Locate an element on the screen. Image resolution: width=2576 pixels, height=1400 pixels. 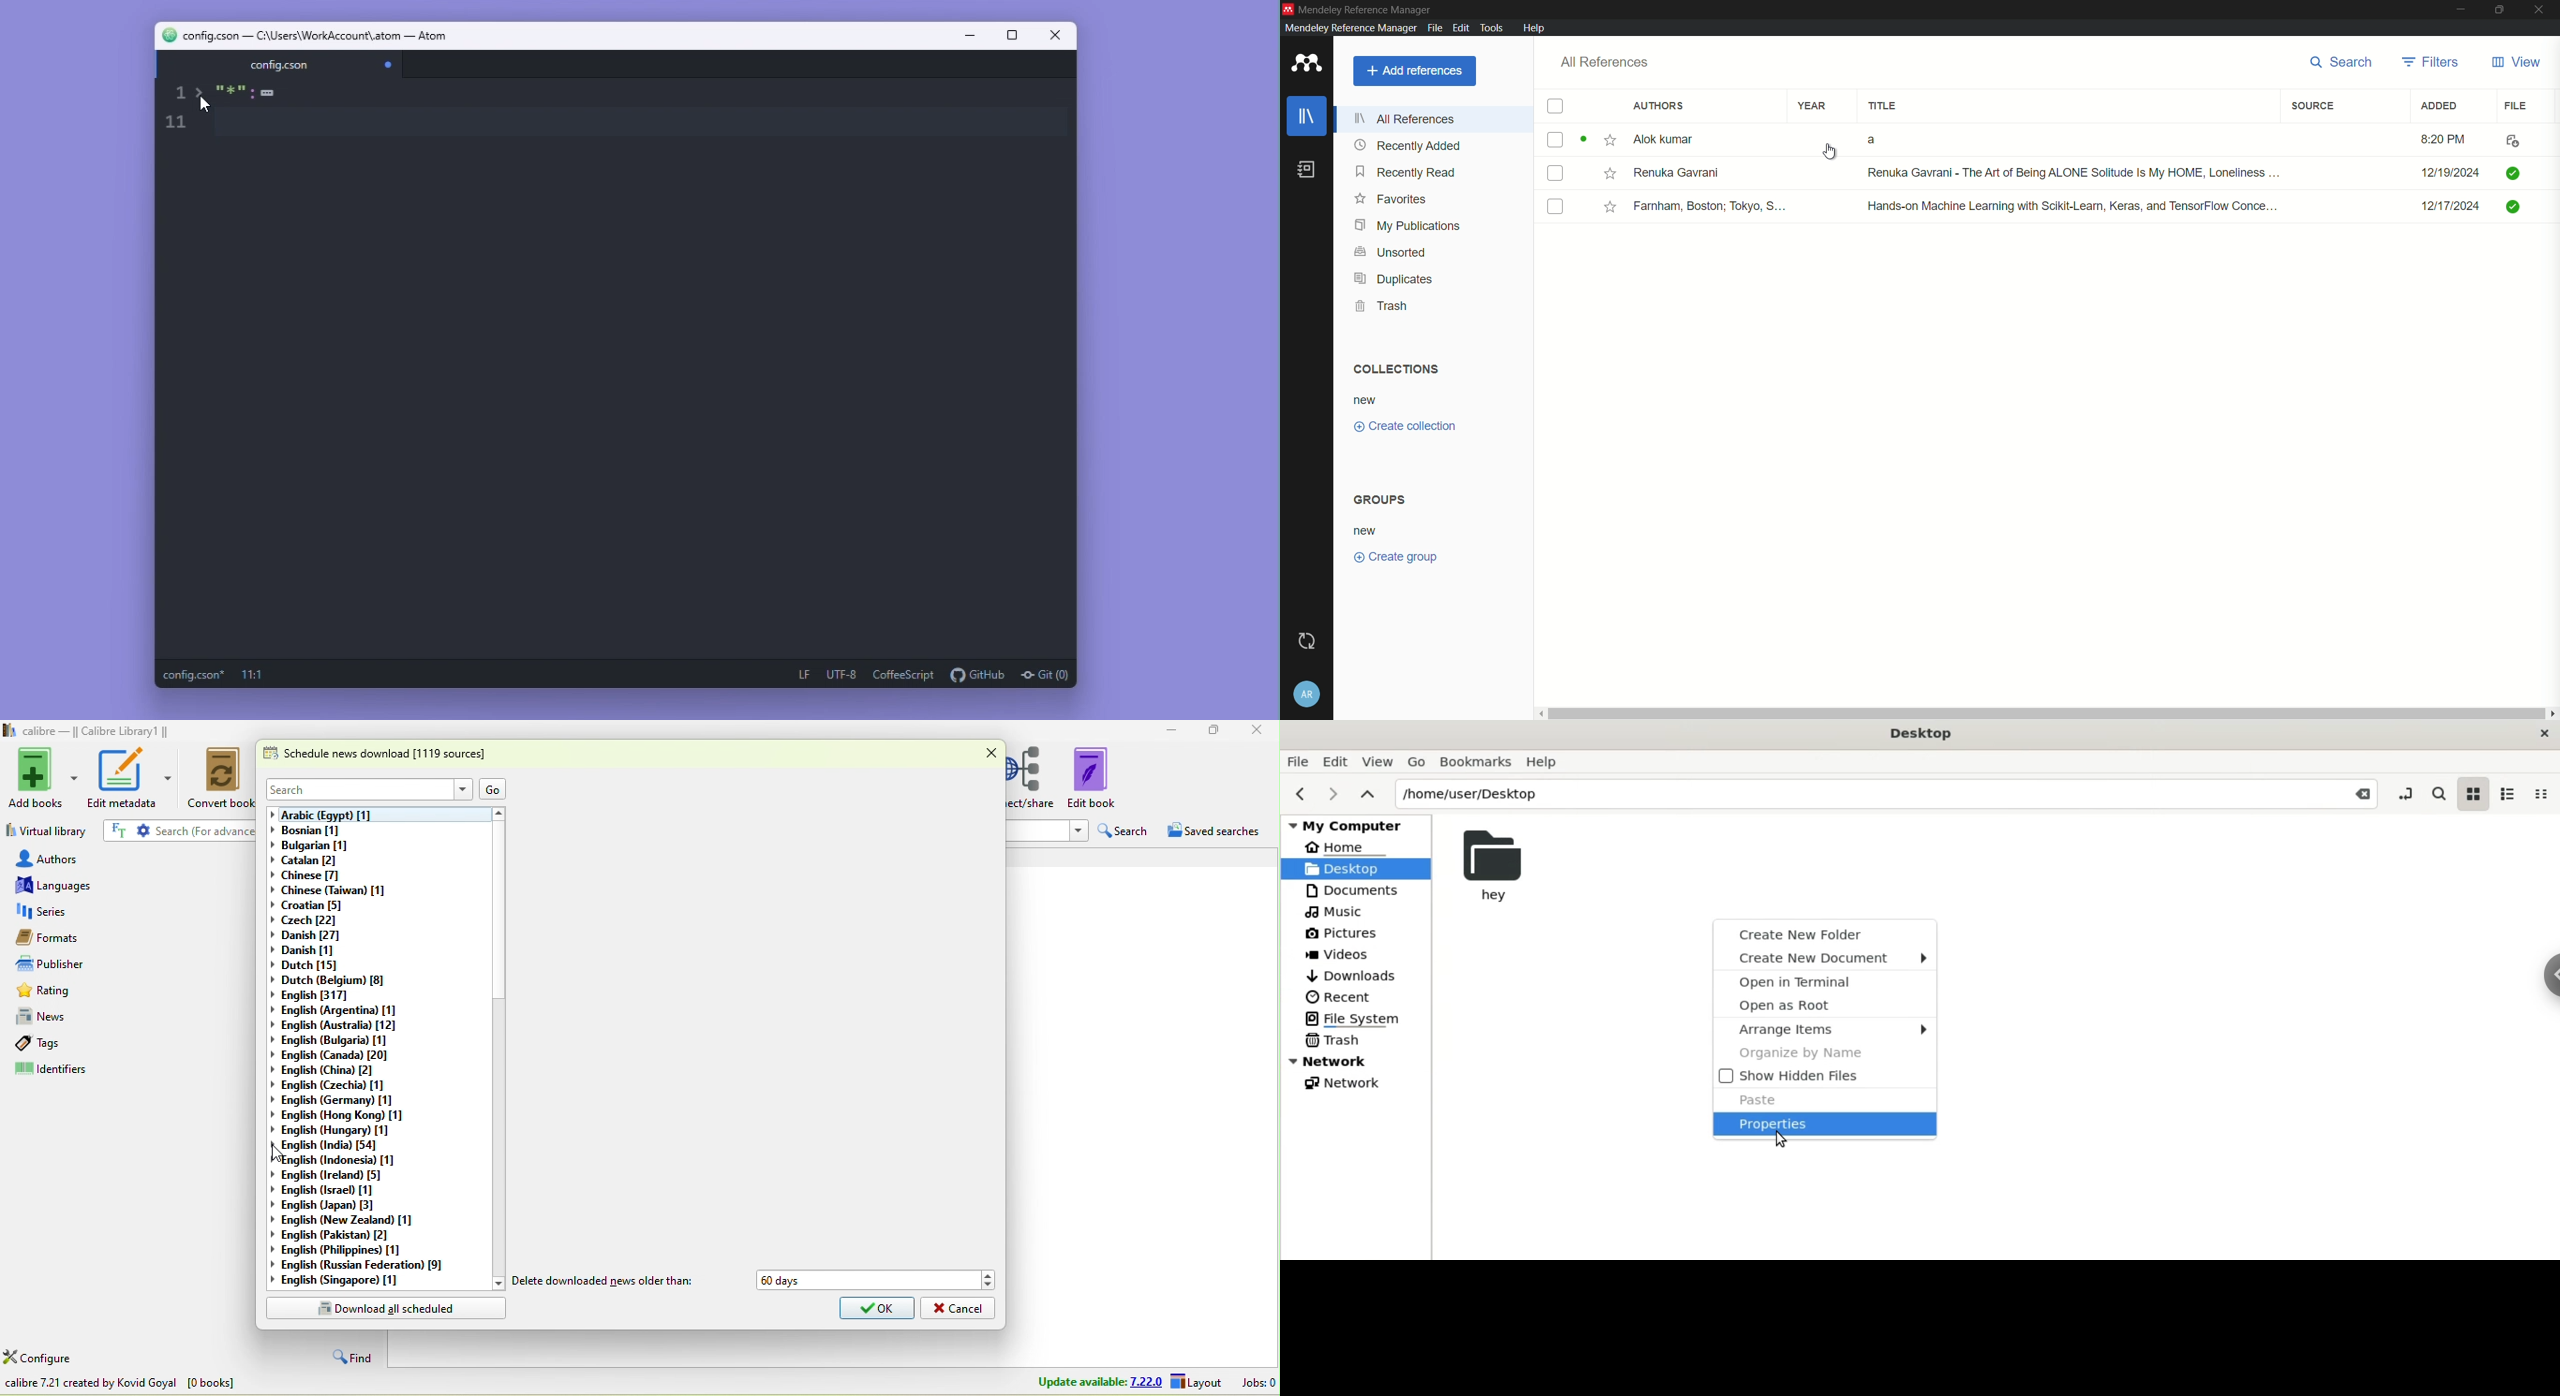
new is located at coordinates (1365, 401).